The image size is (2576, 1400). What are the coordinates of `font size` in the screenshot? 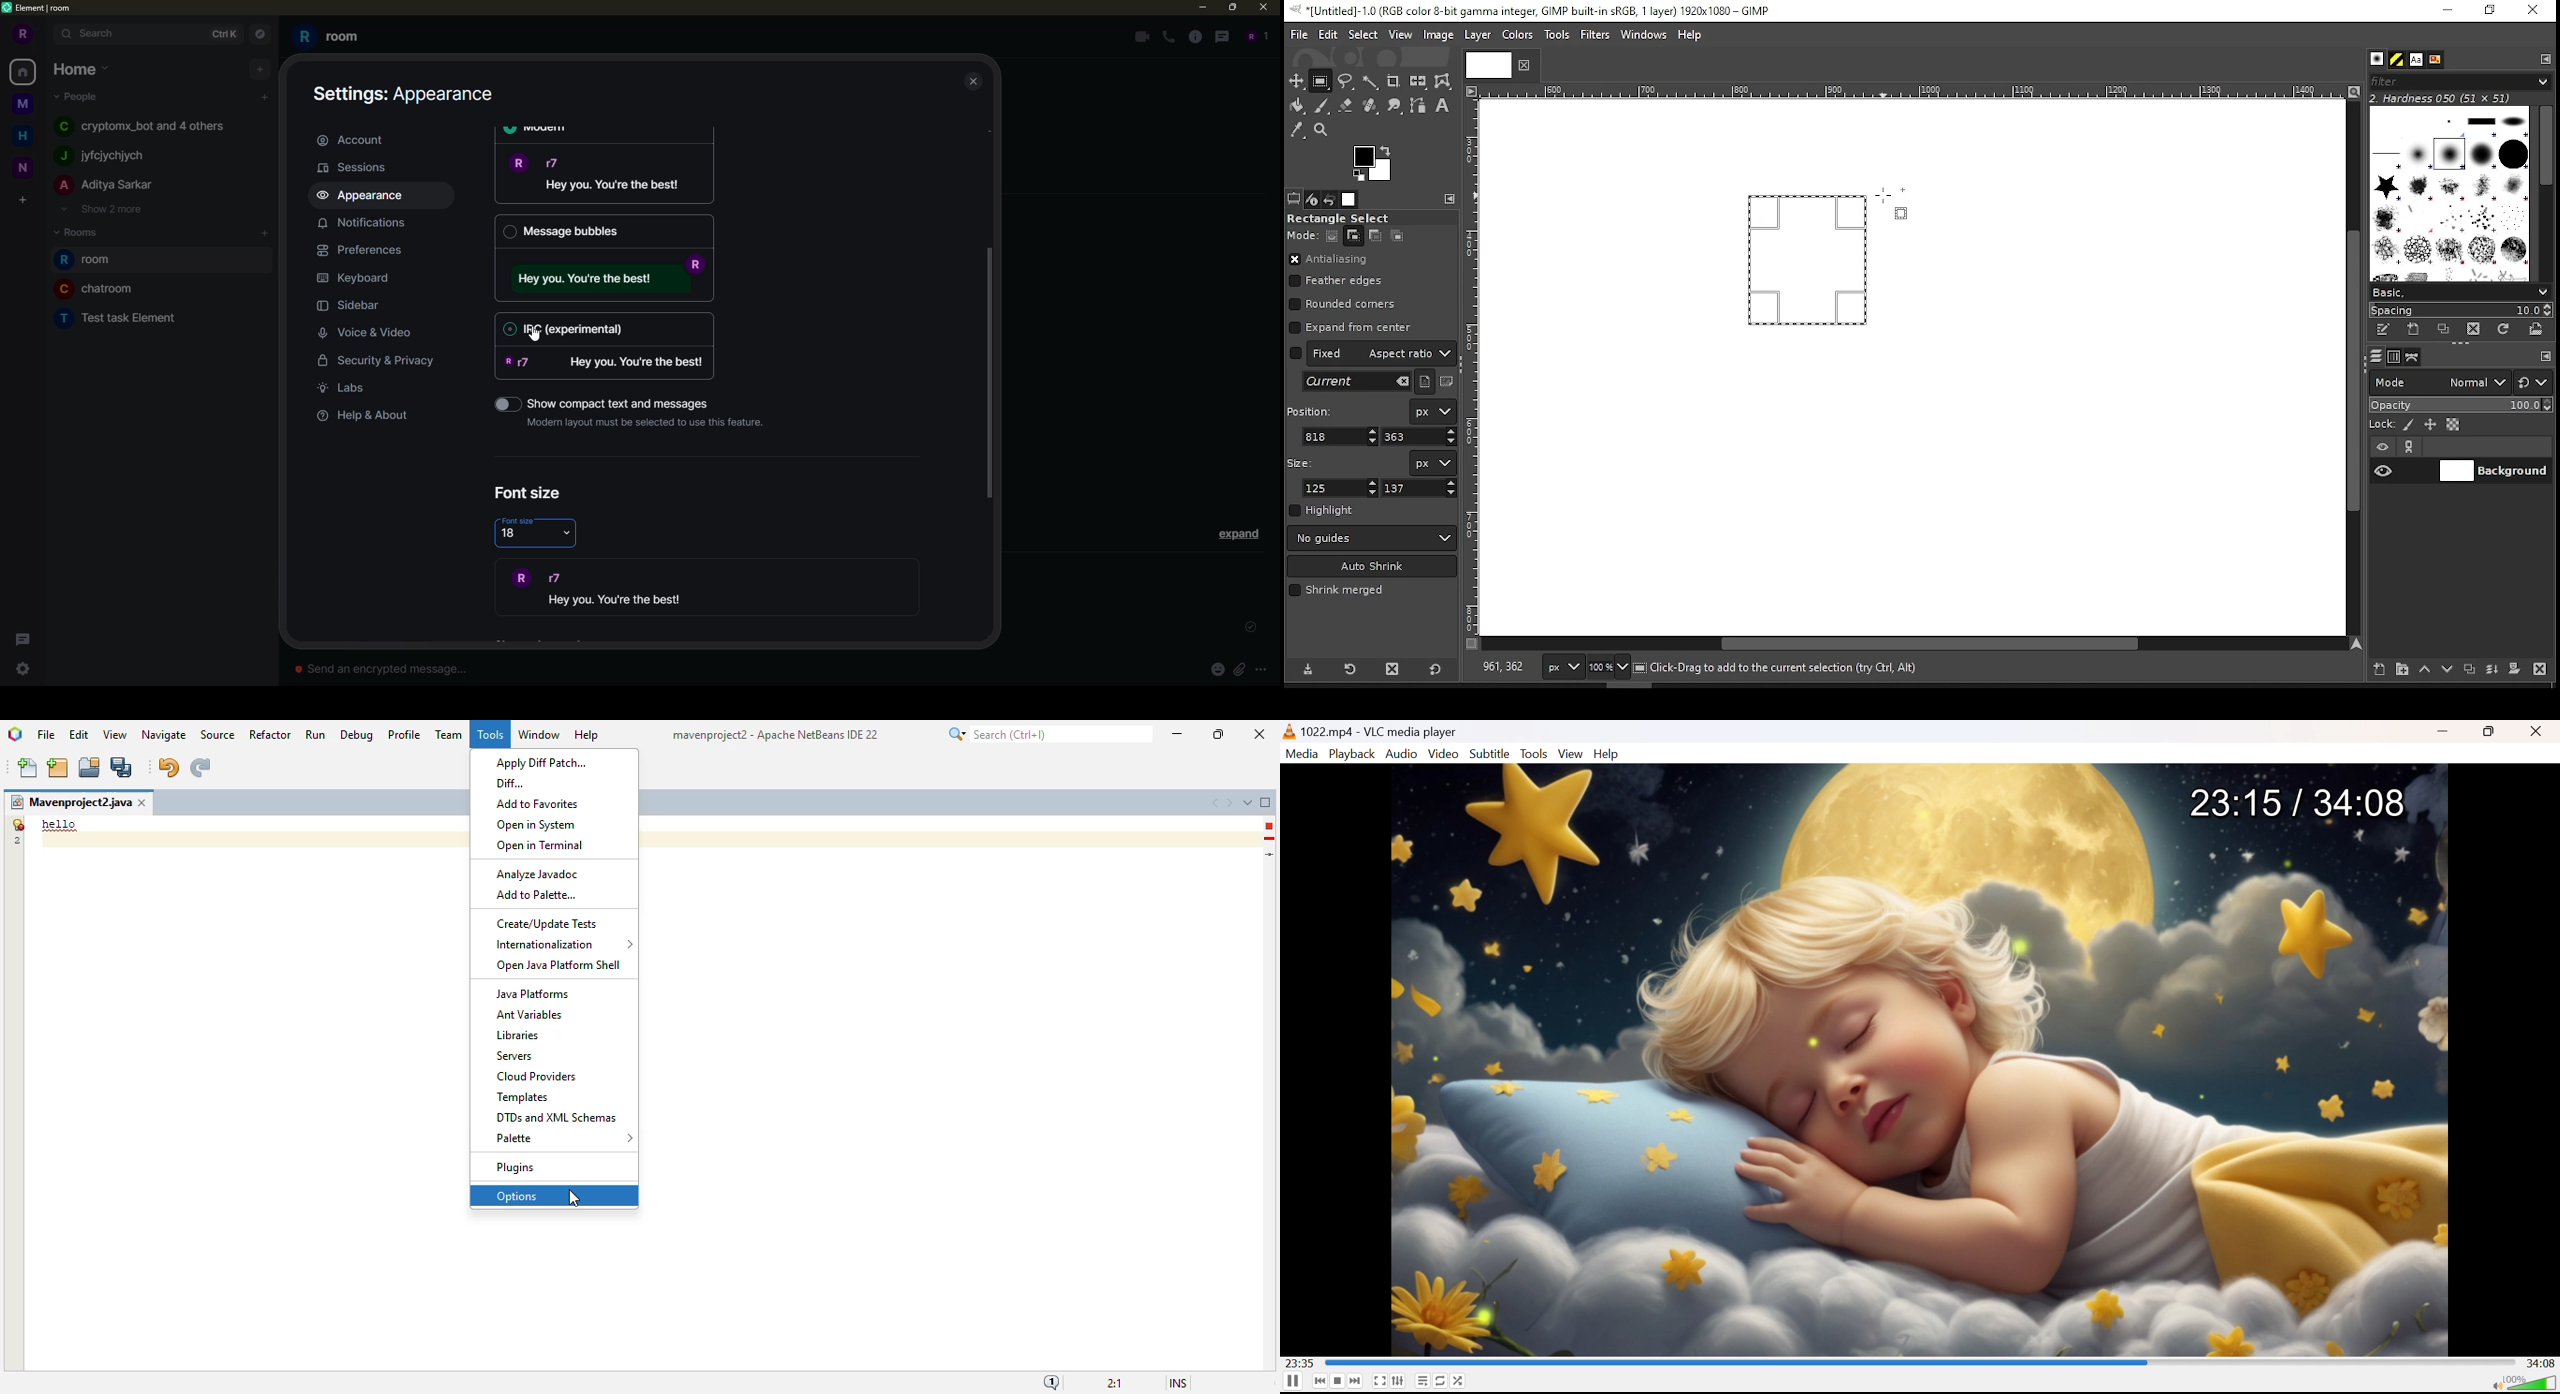 It's located at (518, 520).